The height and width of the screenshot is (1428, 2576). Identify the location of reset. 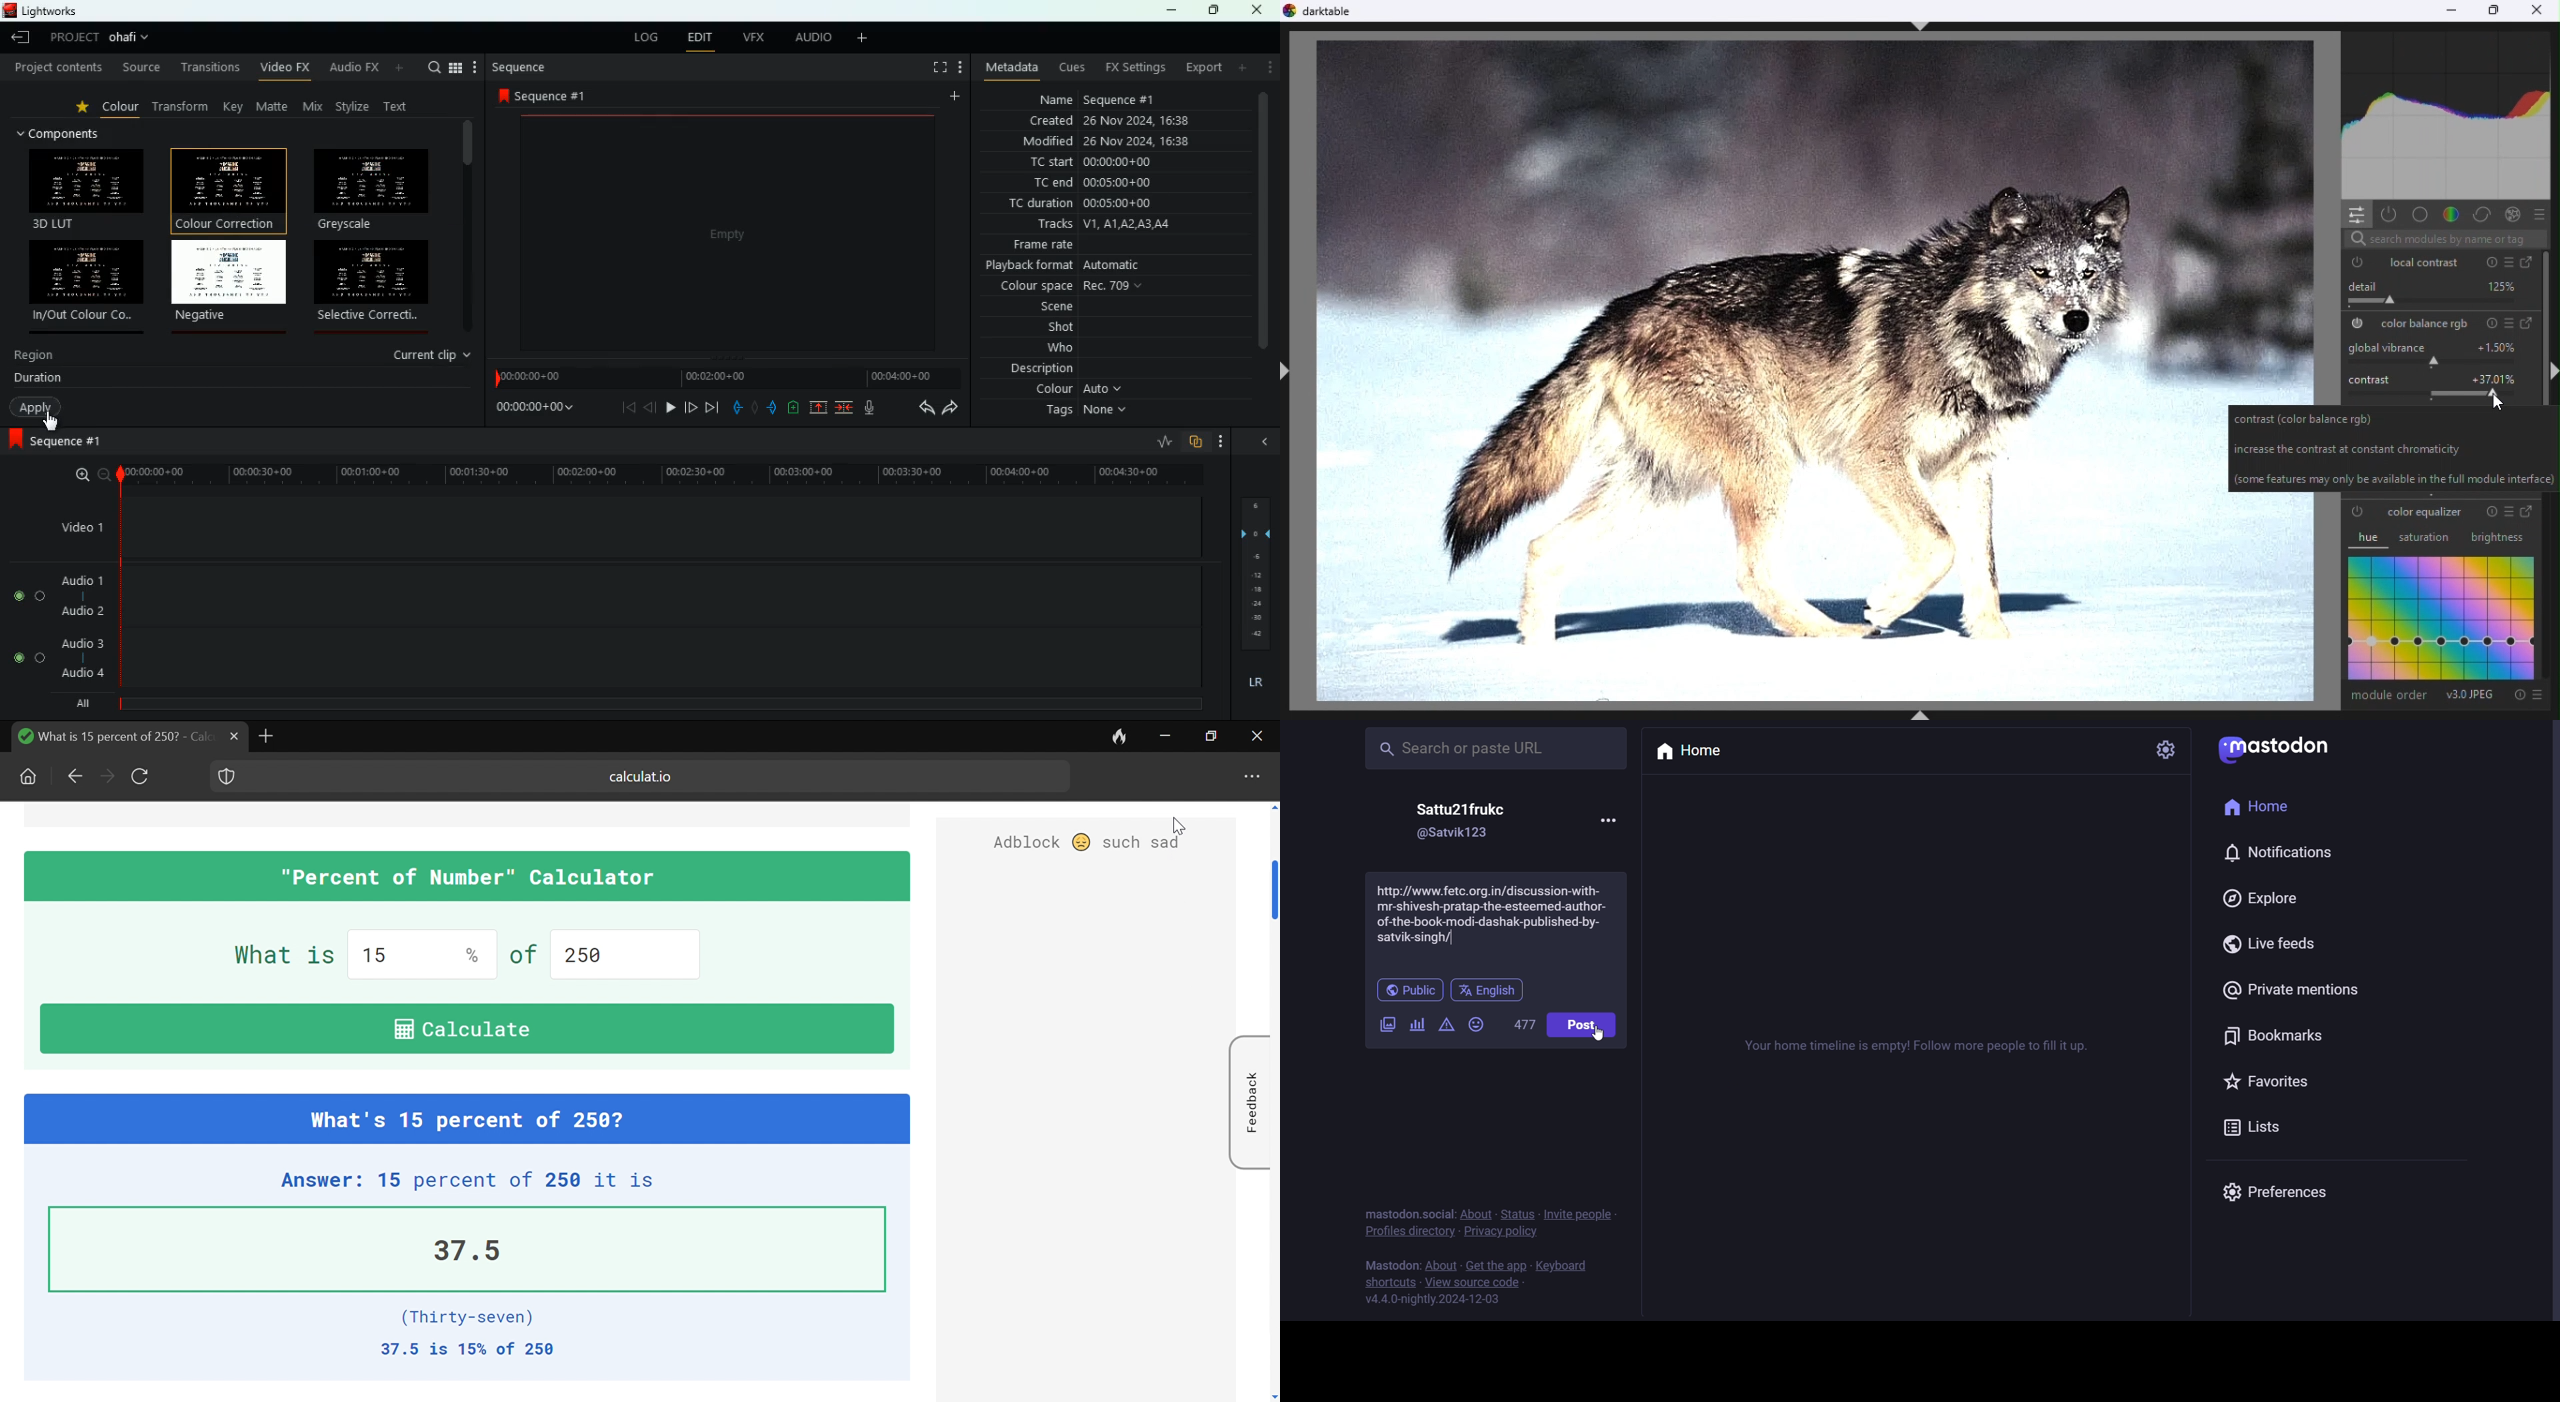
(2519, 695).